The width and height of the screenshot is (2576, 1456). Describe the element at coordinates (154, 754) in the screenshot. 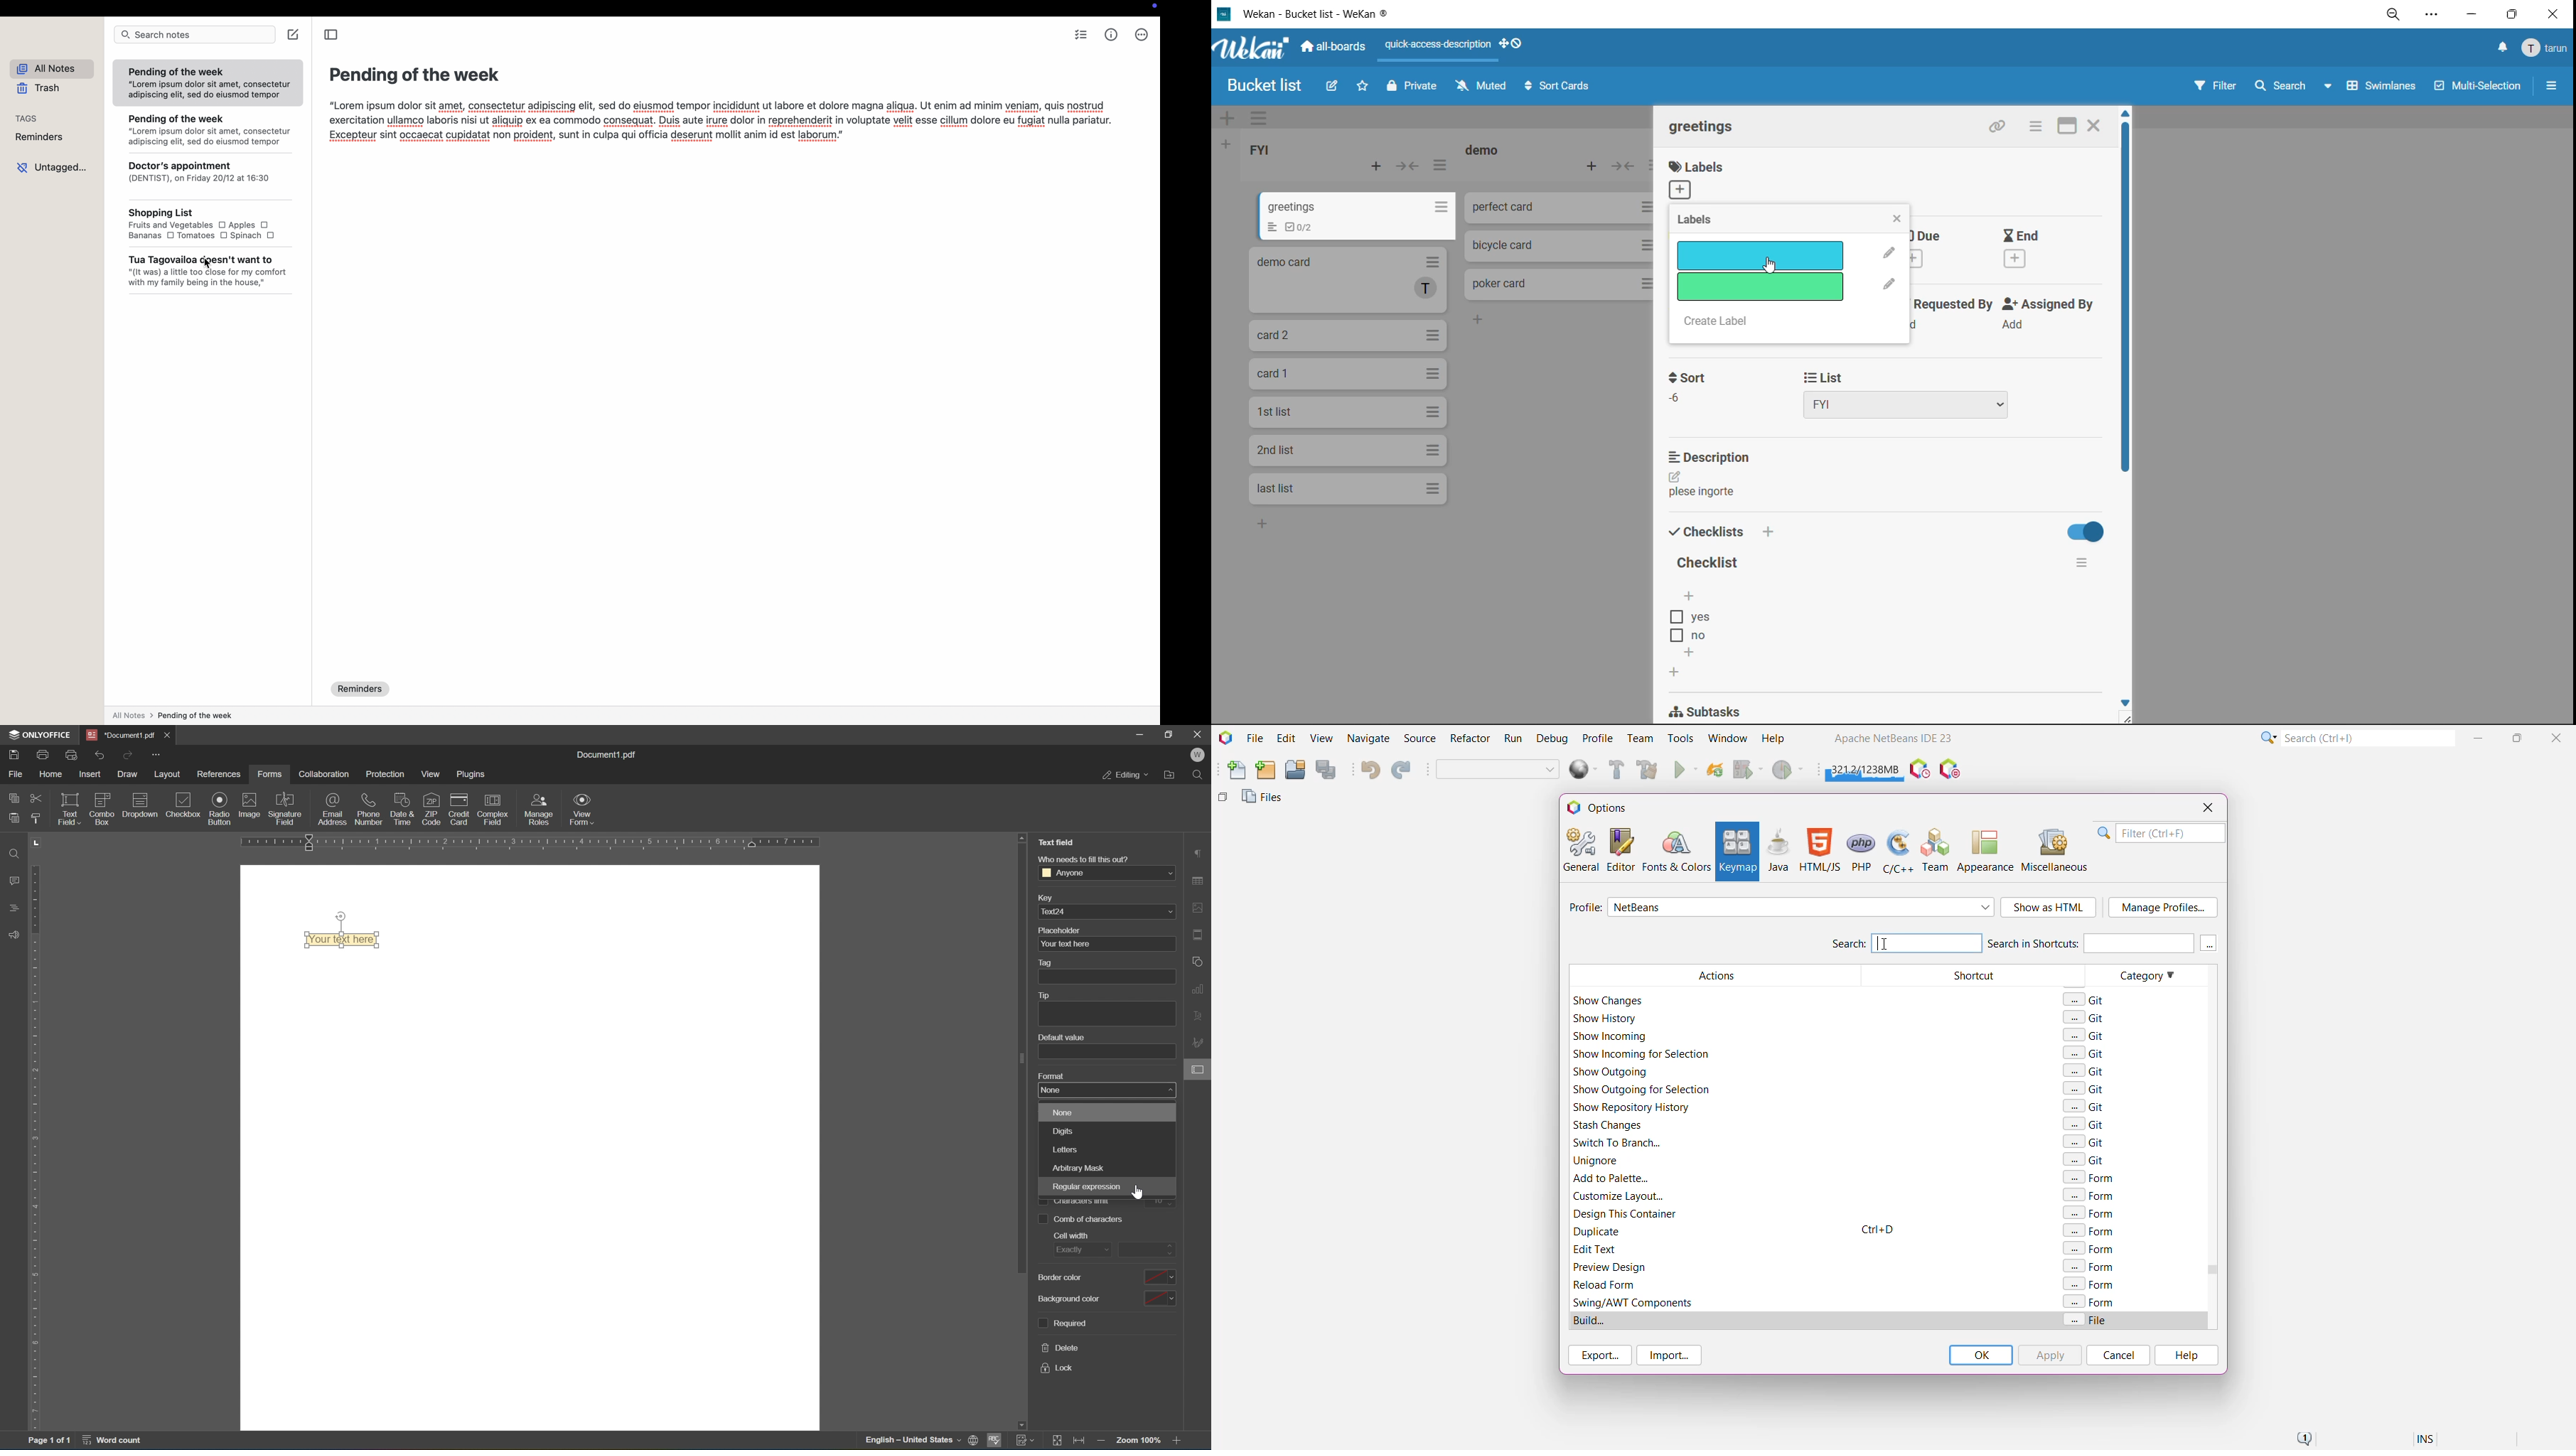

I see `customize quick access toolbar` at that location.